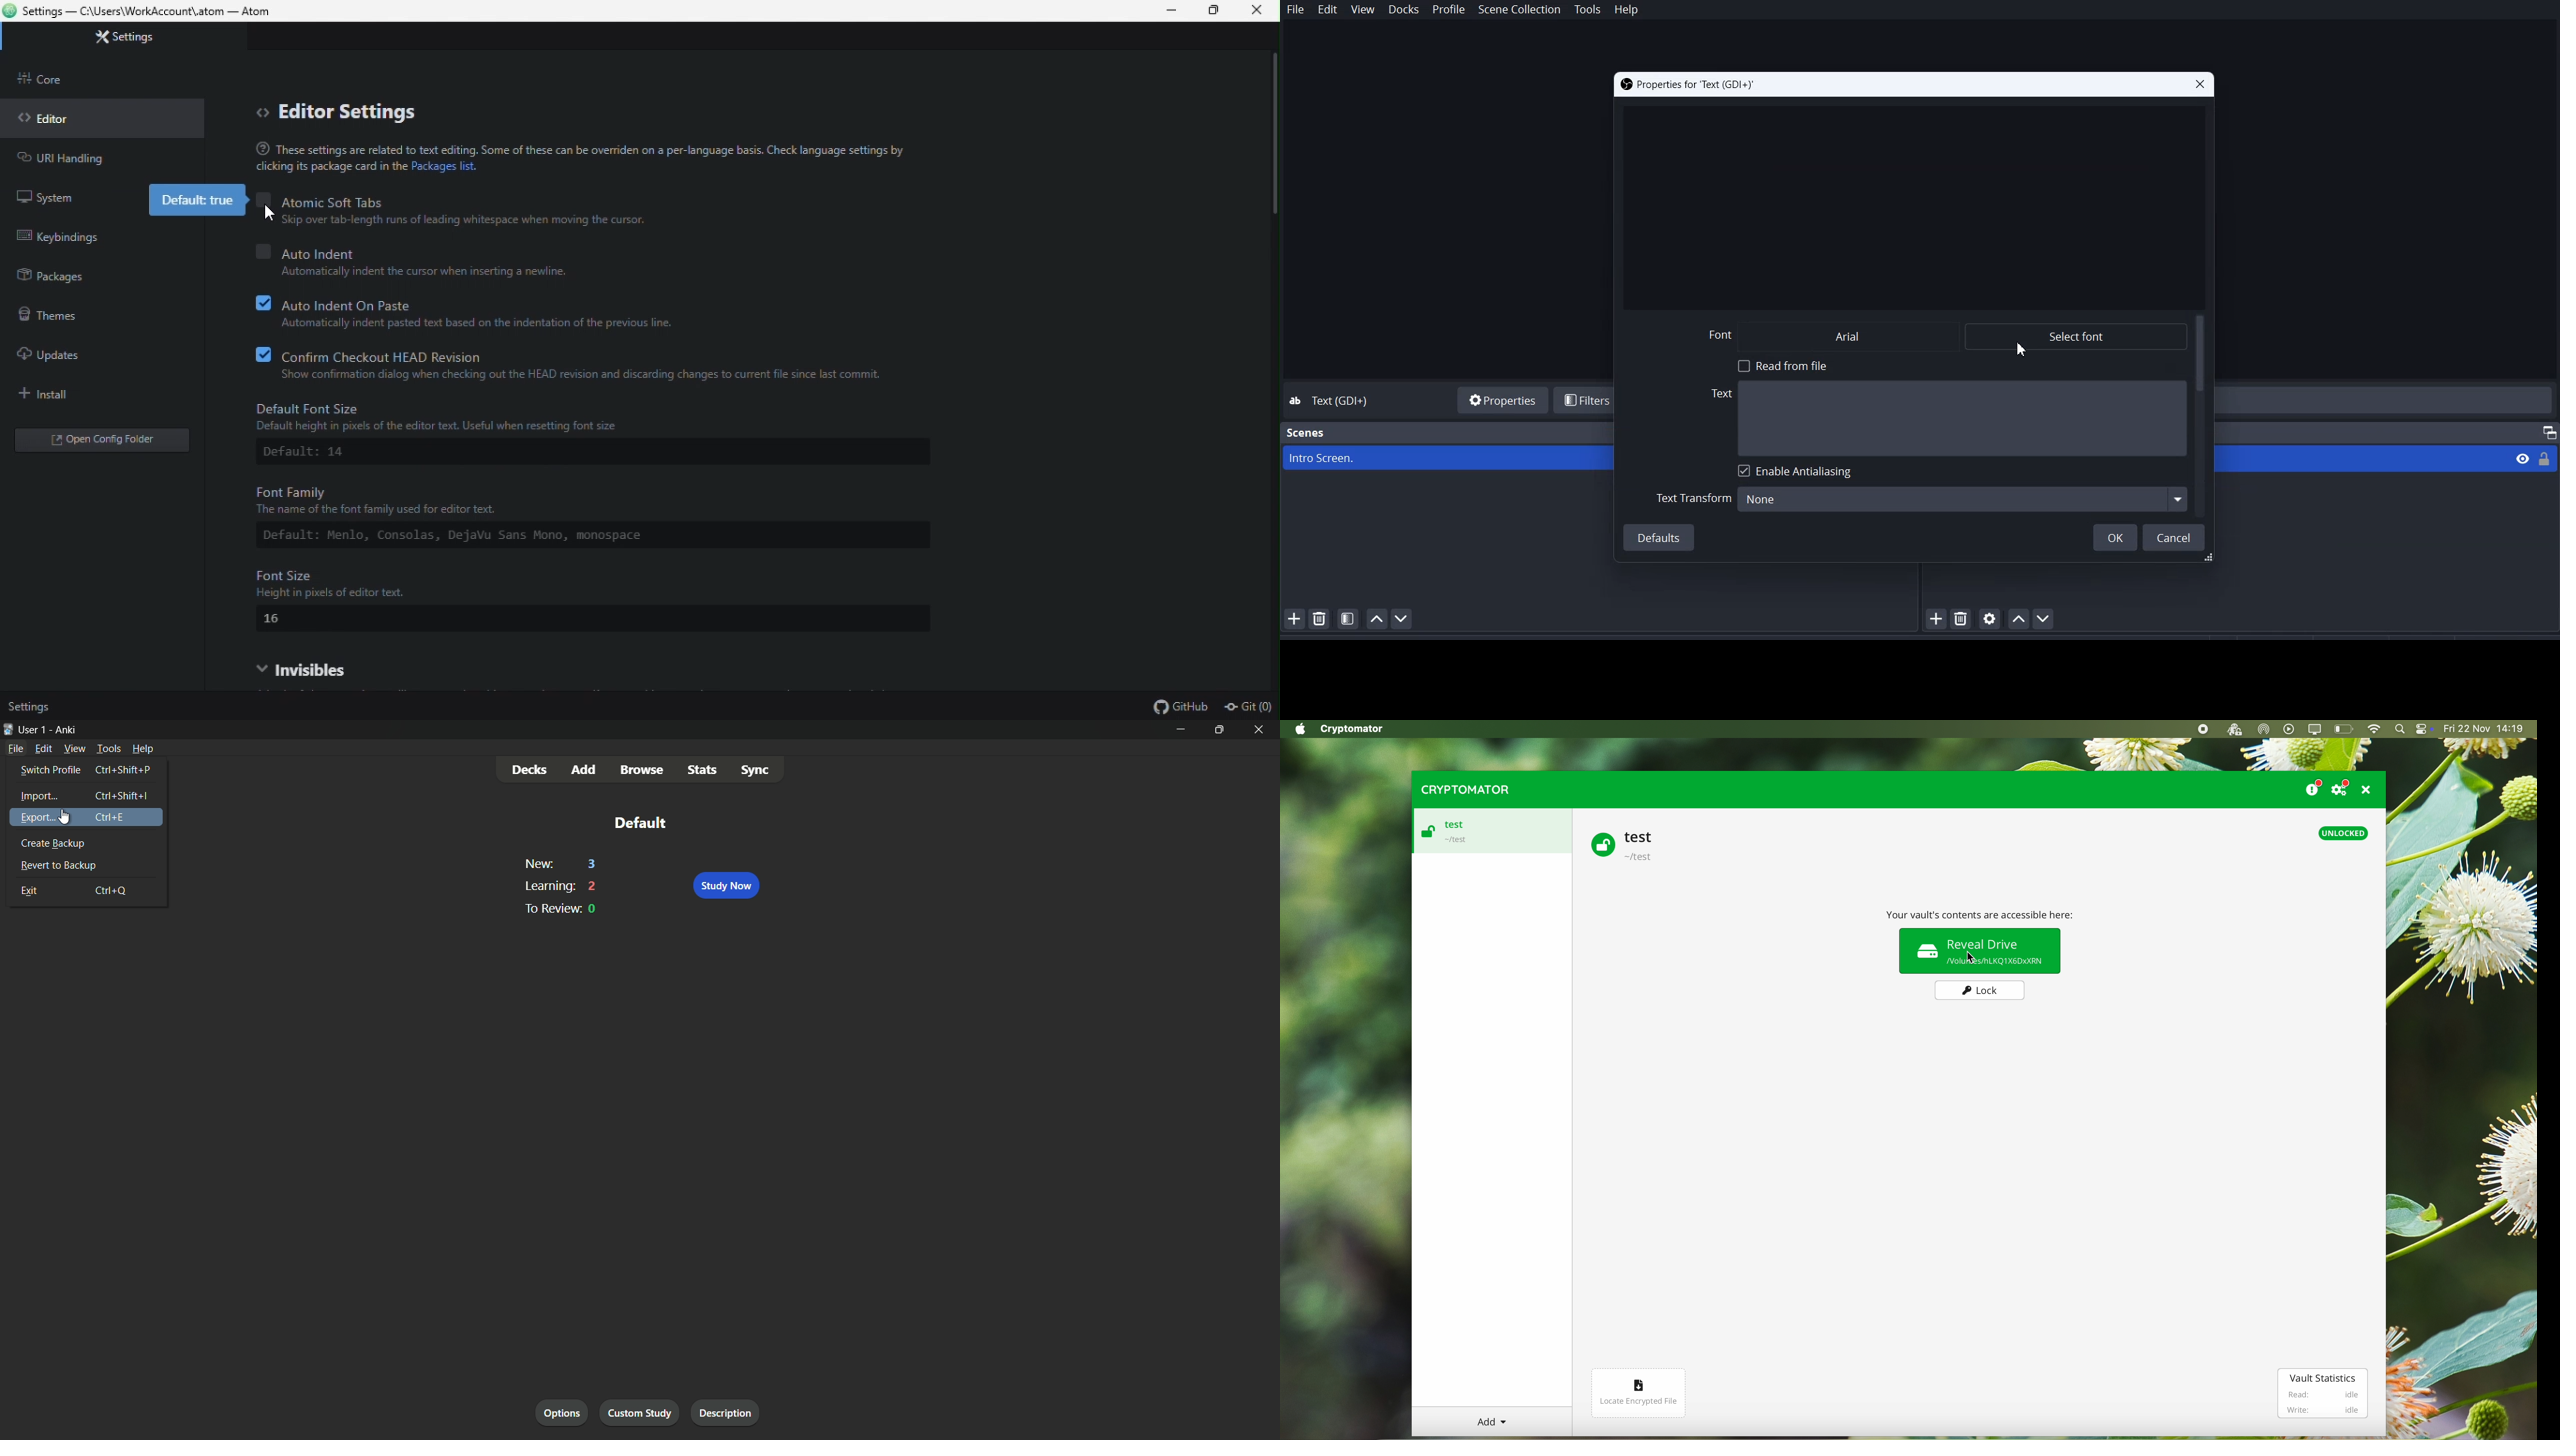 The height and width of the screenshot is (1456, 2576). Describe the element at coordinates (124, 770) in the screenshot. I see `keyboard shortcut` at that location.